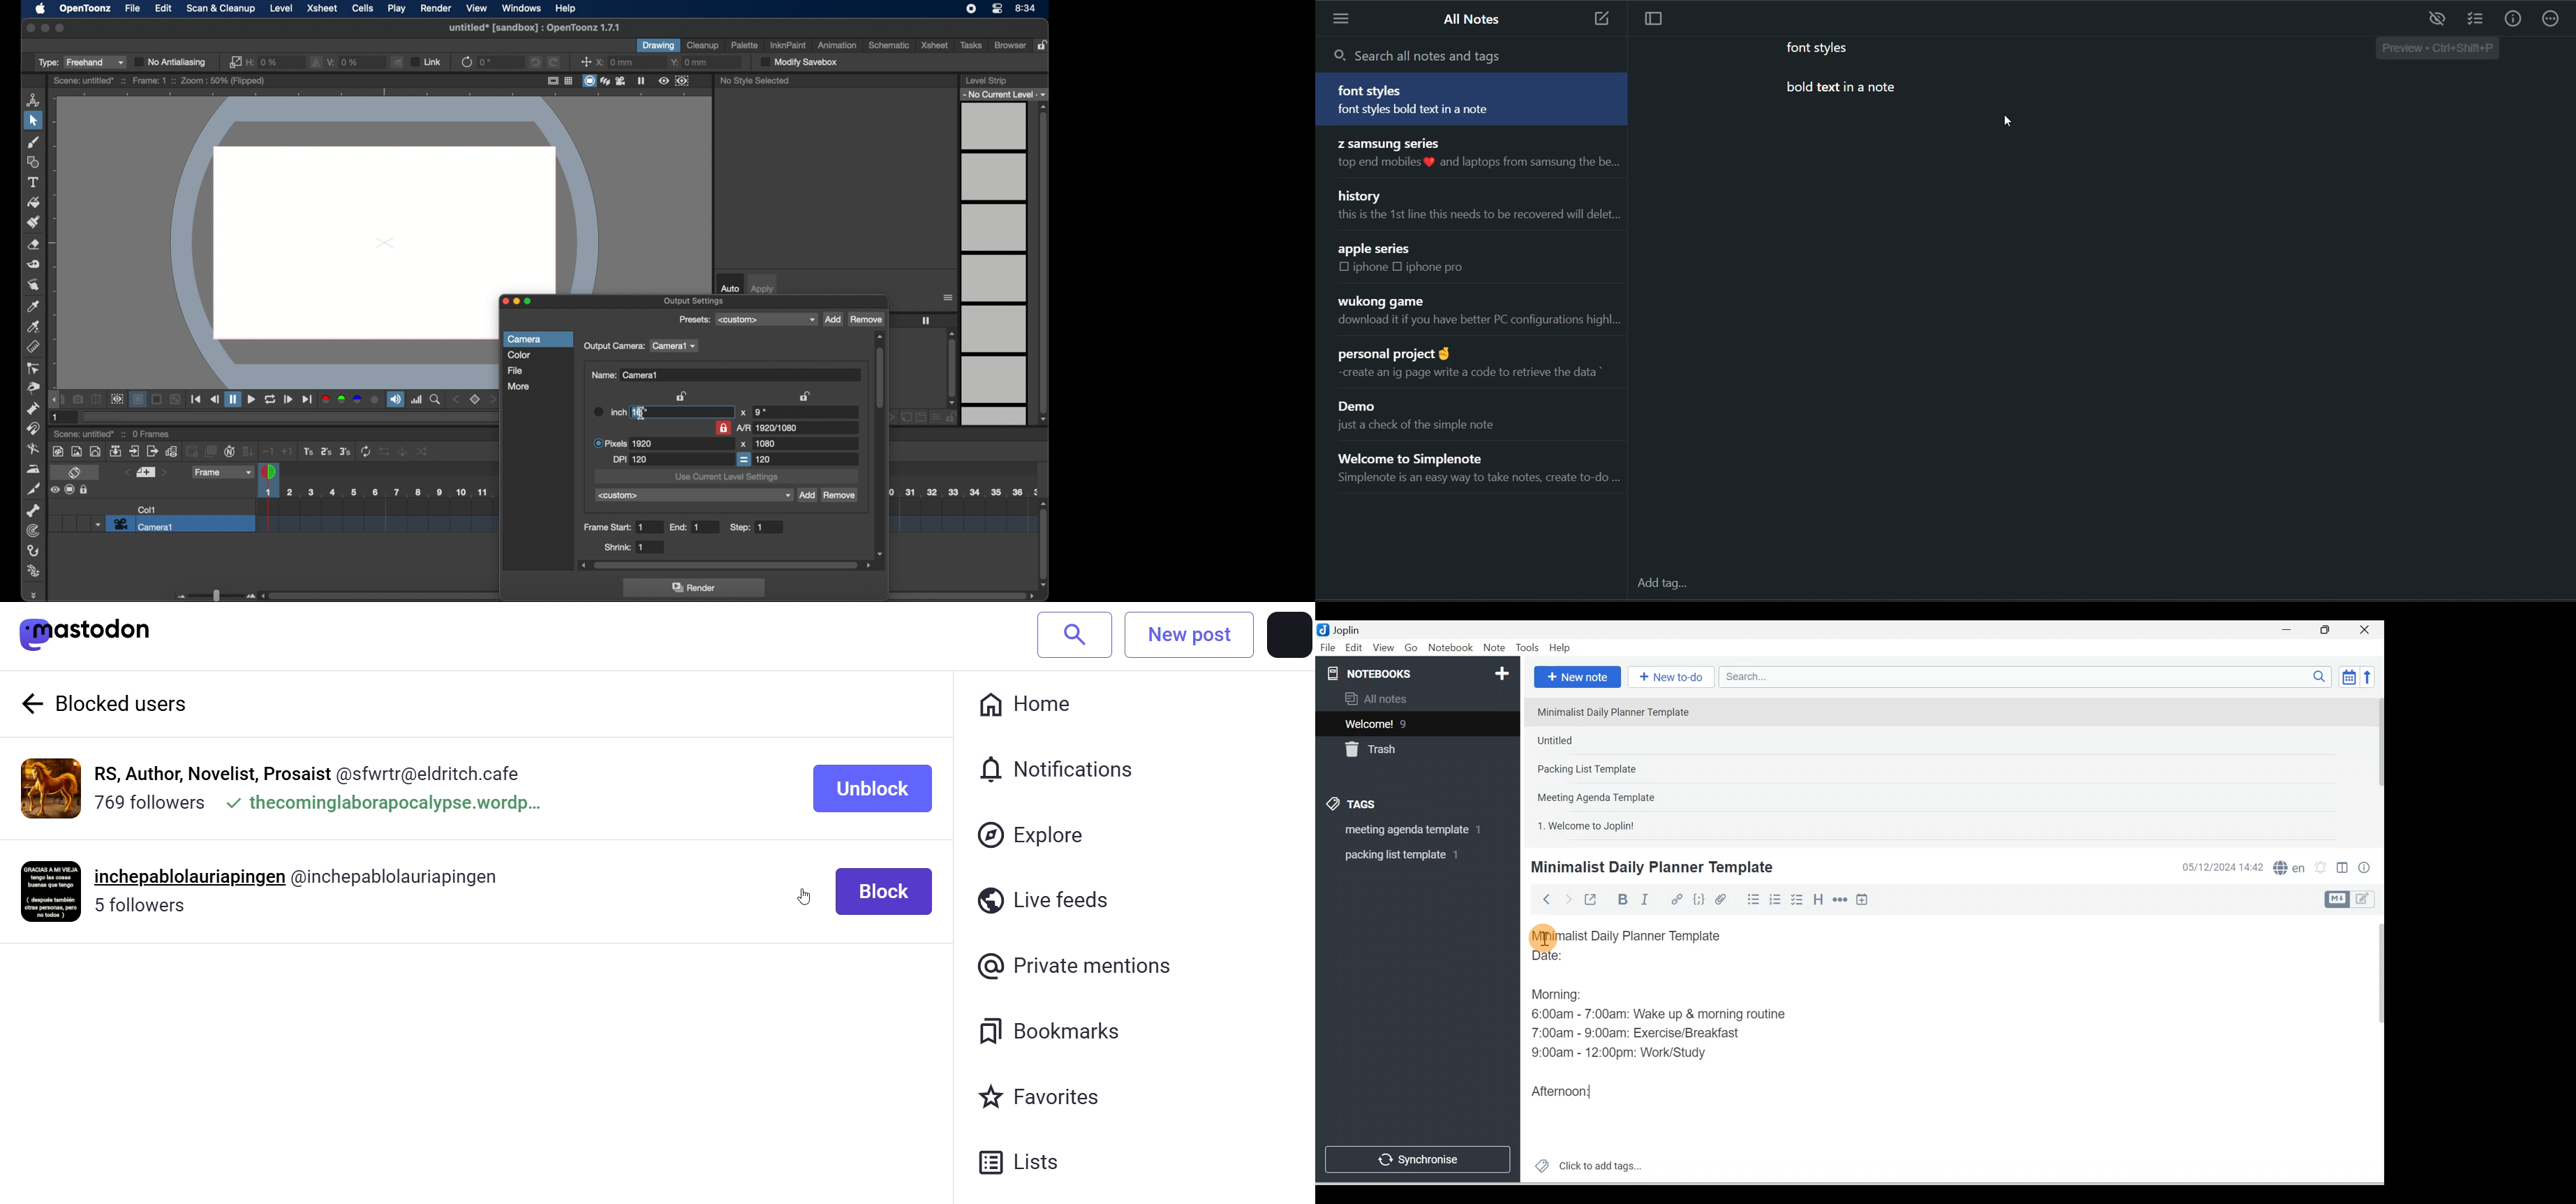 The height and width of the screenshot is (1204, 2576). I want to click on Numbered list, so click(1775, 899).